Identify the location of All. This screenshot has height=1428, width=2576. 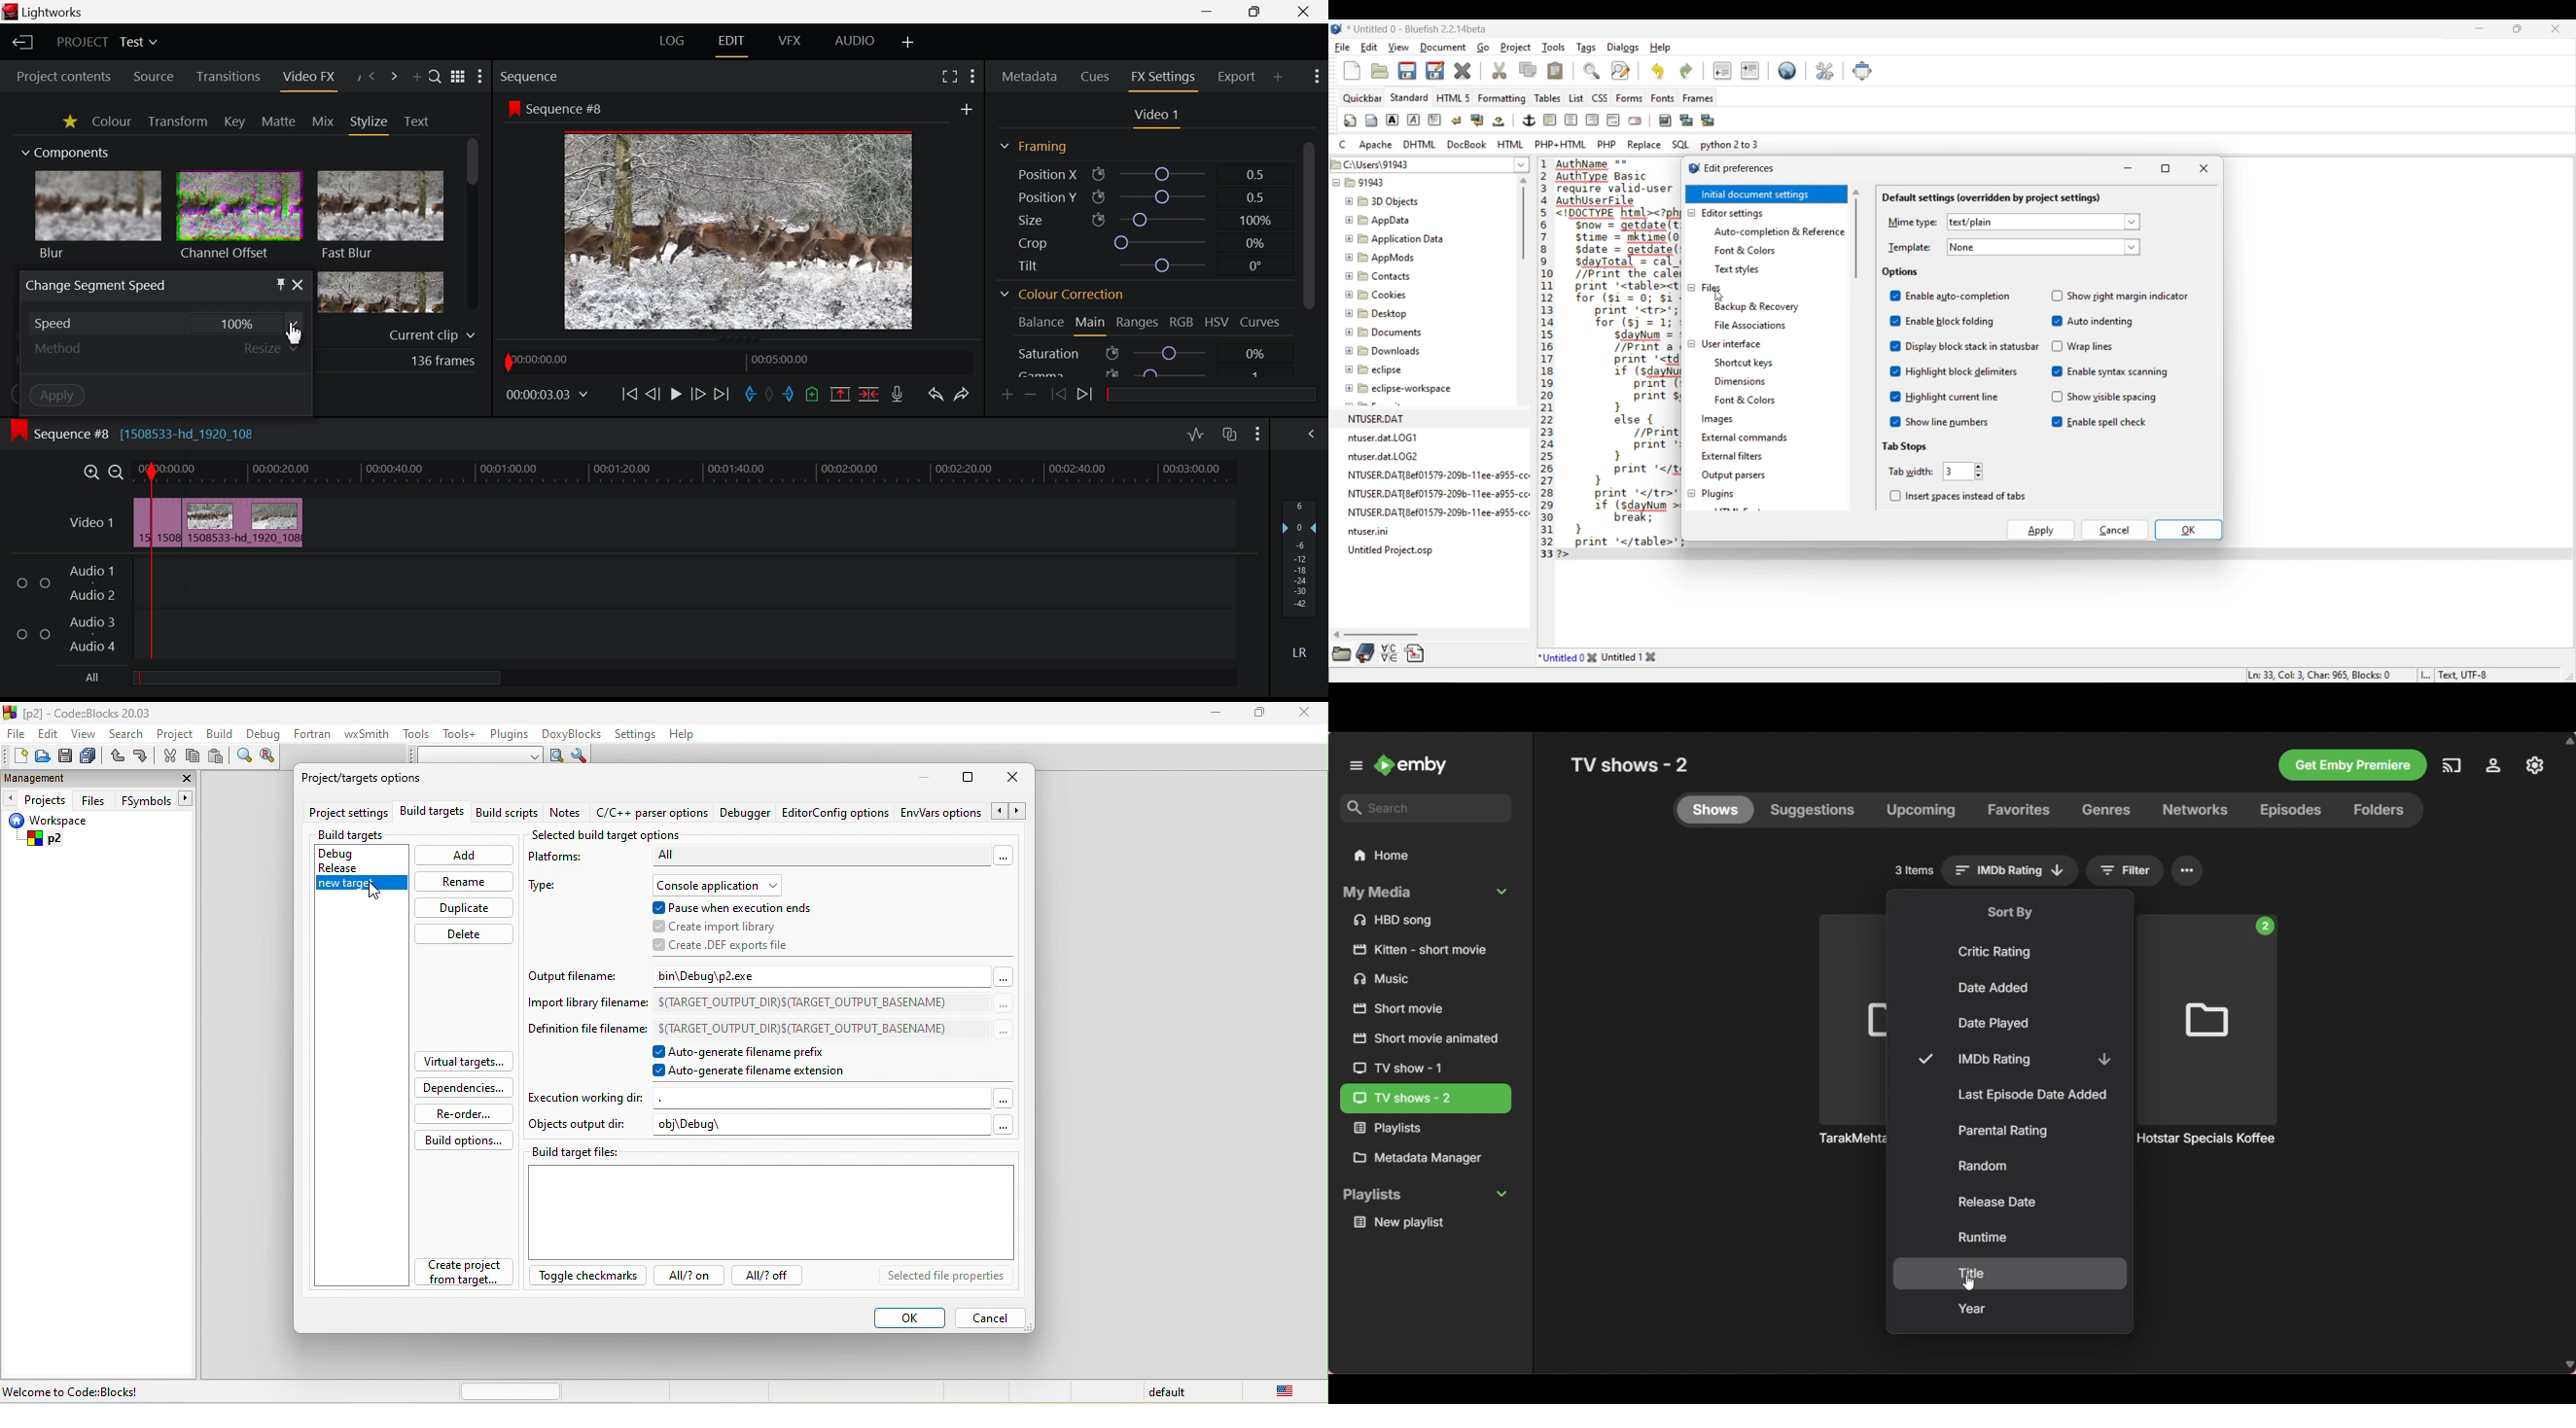
(300, 679).